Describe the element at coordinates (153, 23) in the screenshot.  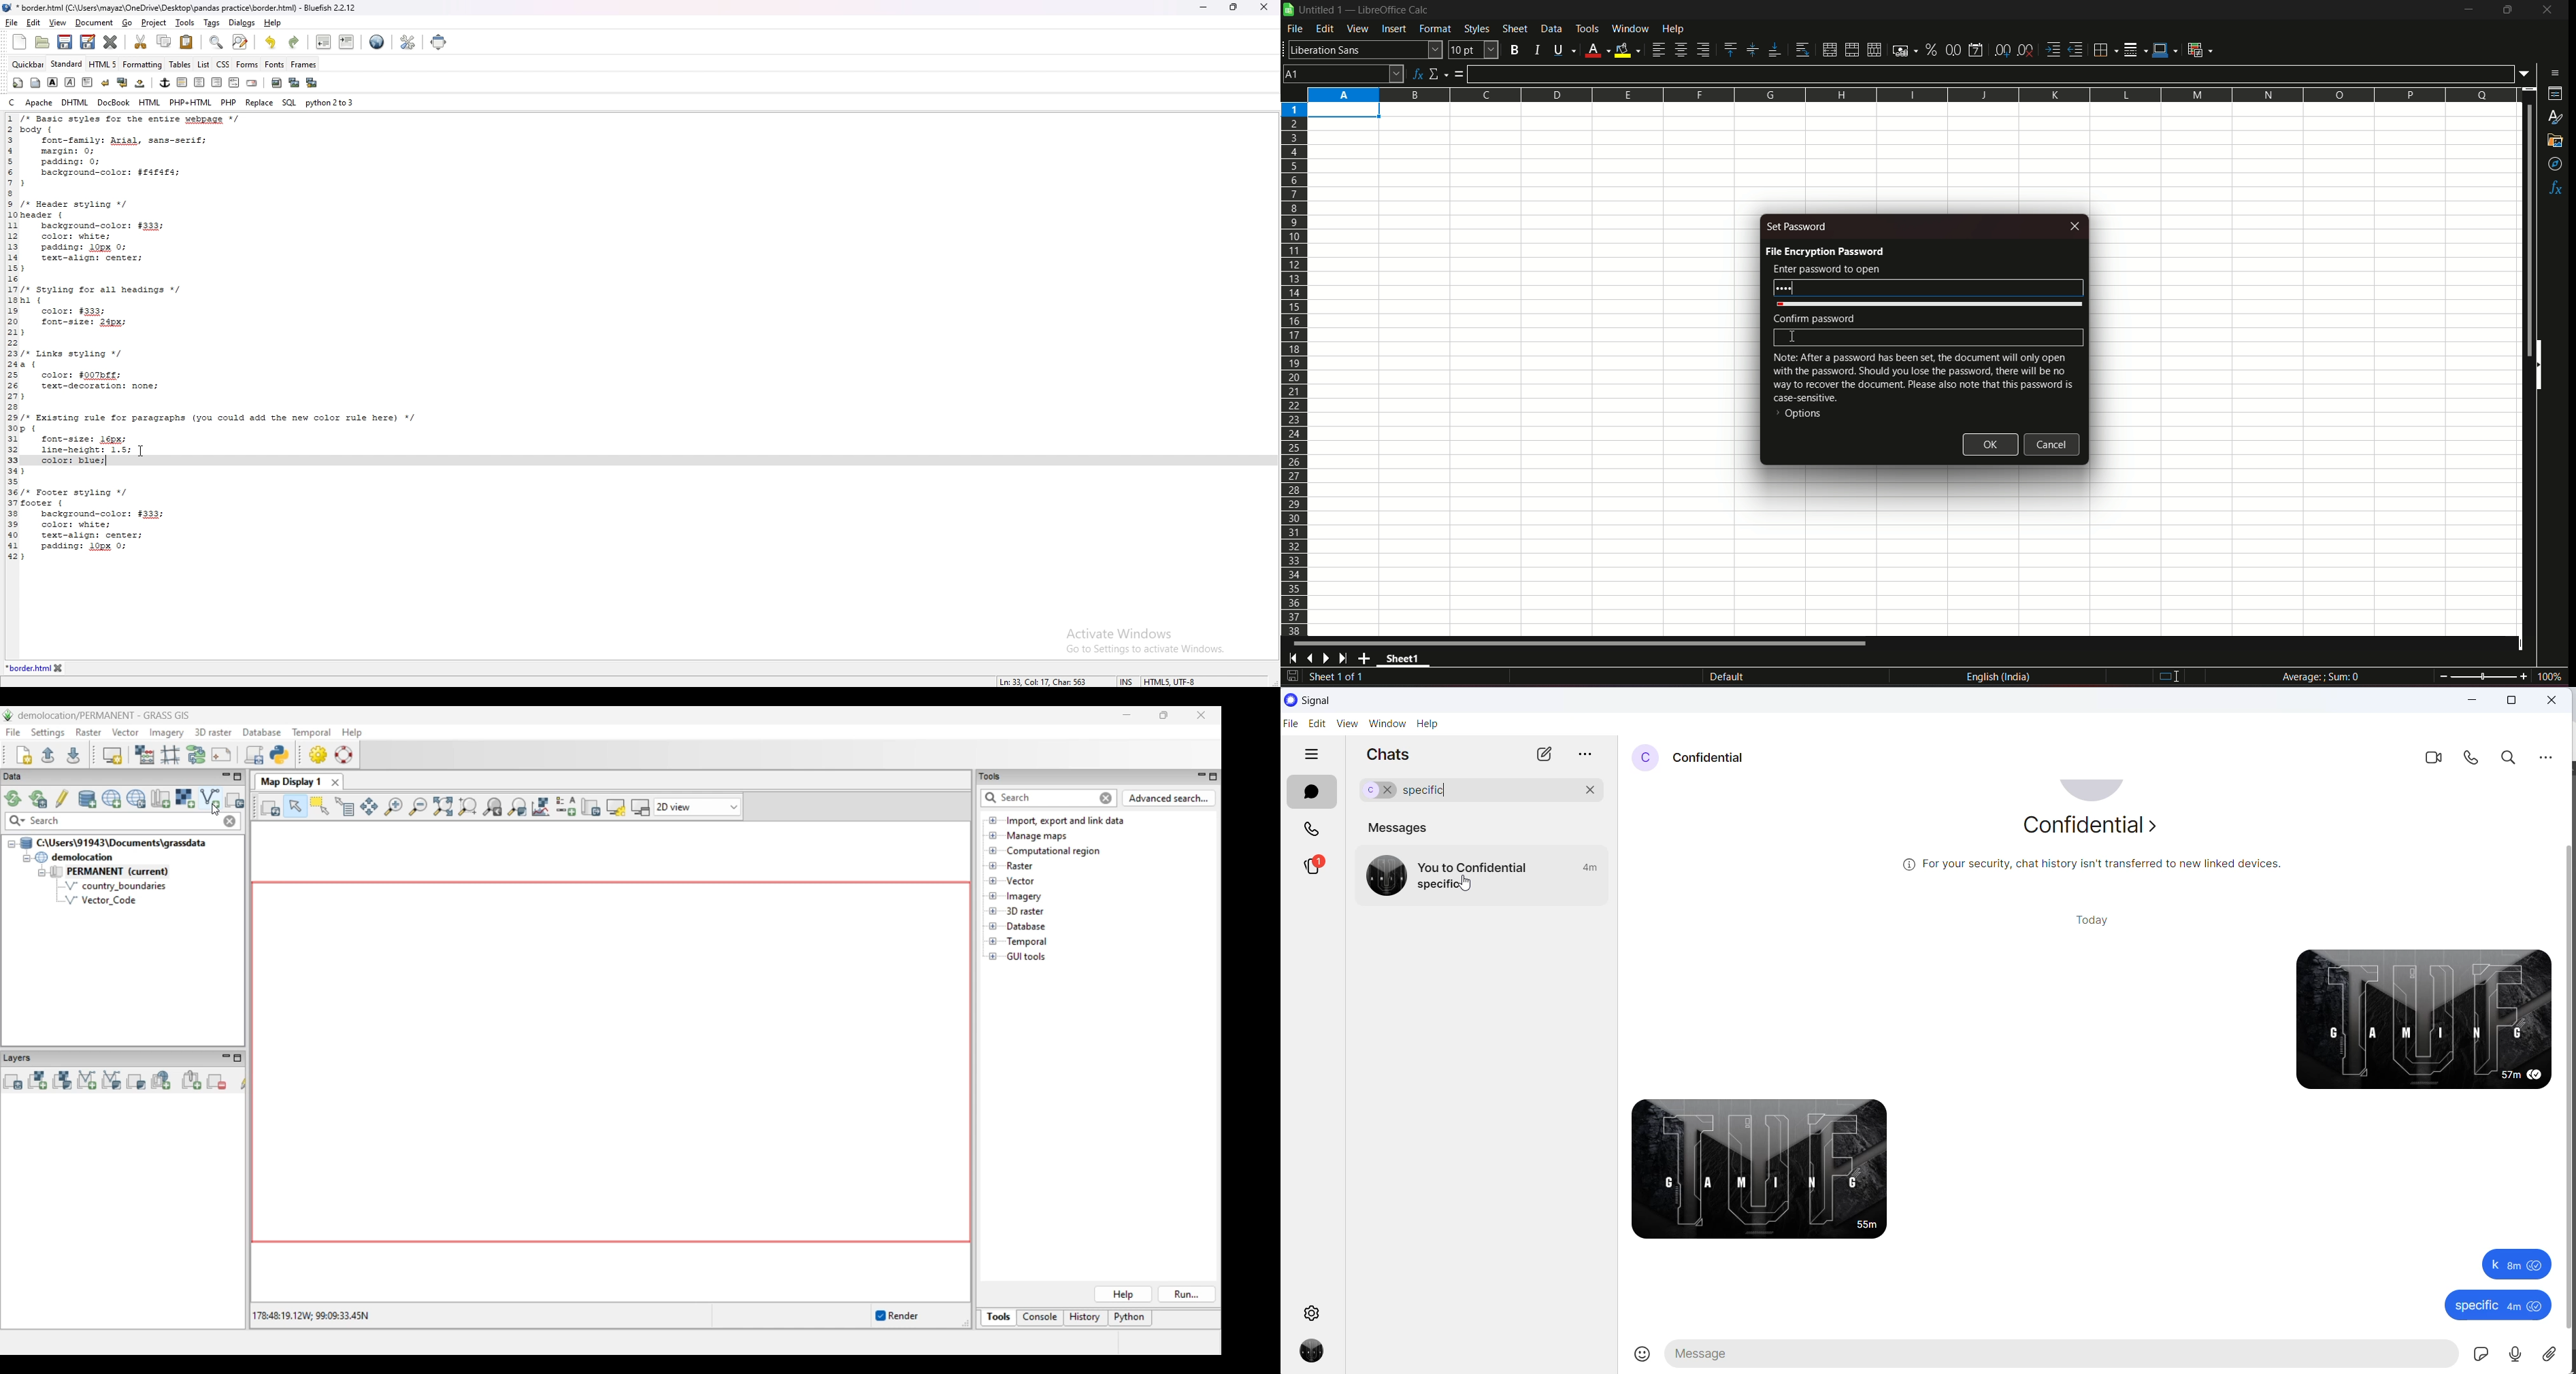
I see `project` at that location.